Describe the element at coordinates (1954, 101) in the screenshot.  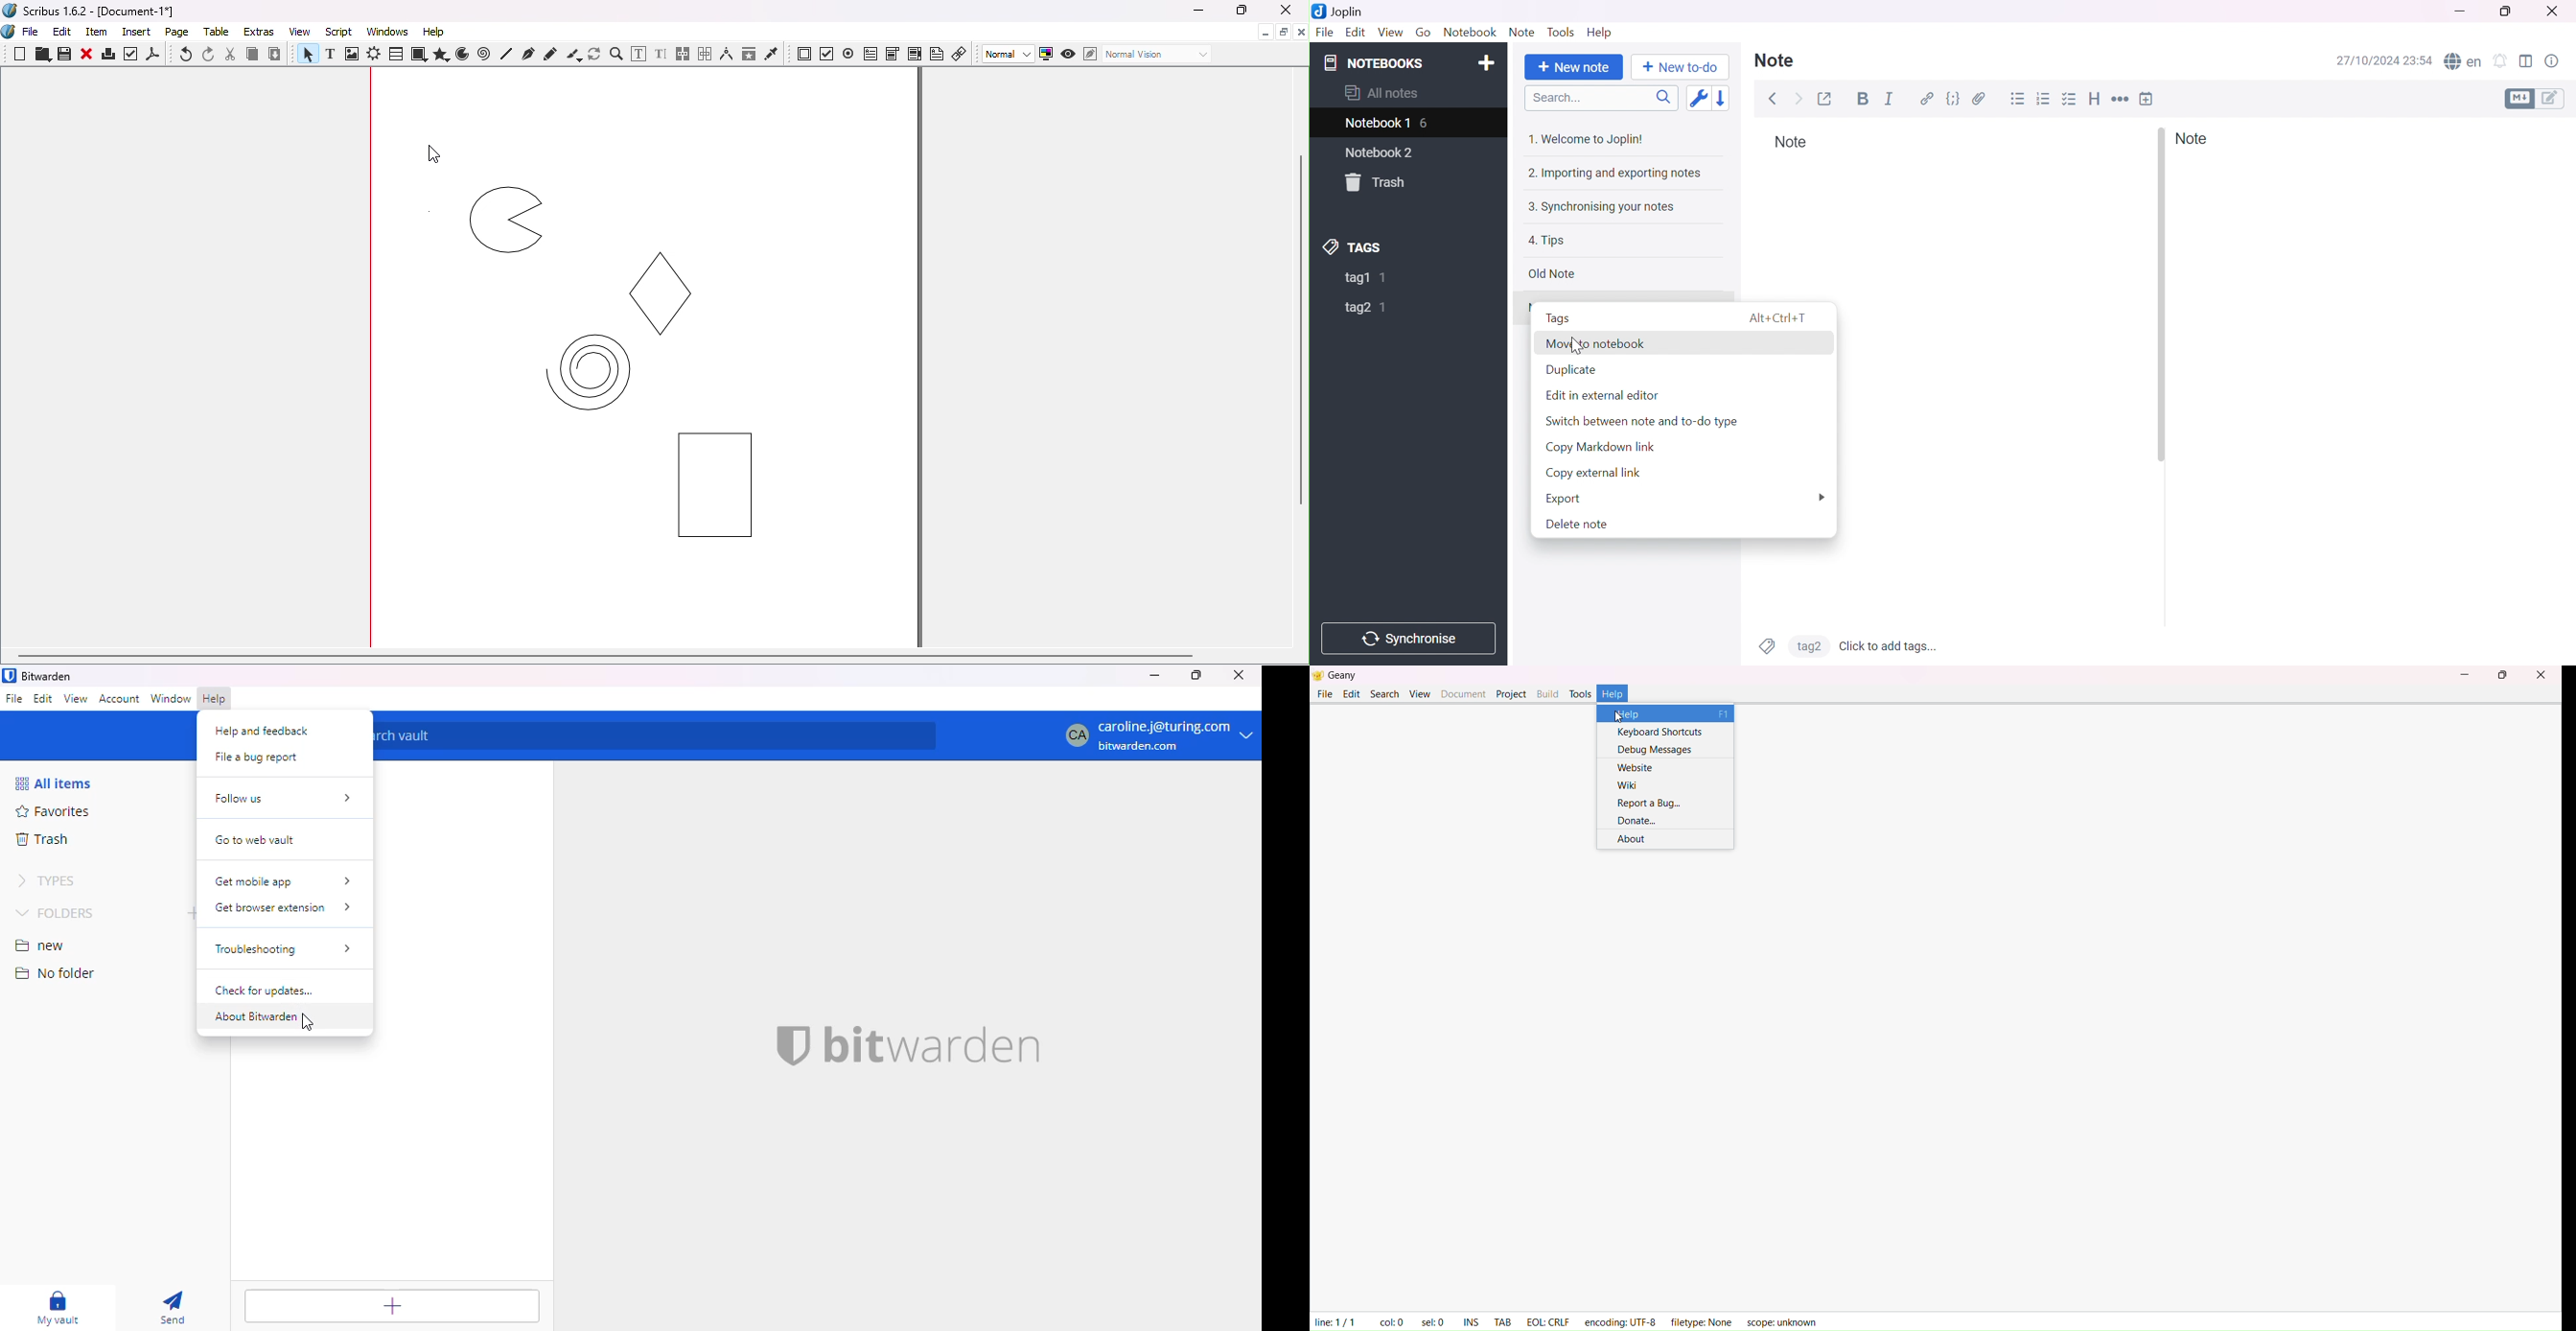
I see `Code` at that location.